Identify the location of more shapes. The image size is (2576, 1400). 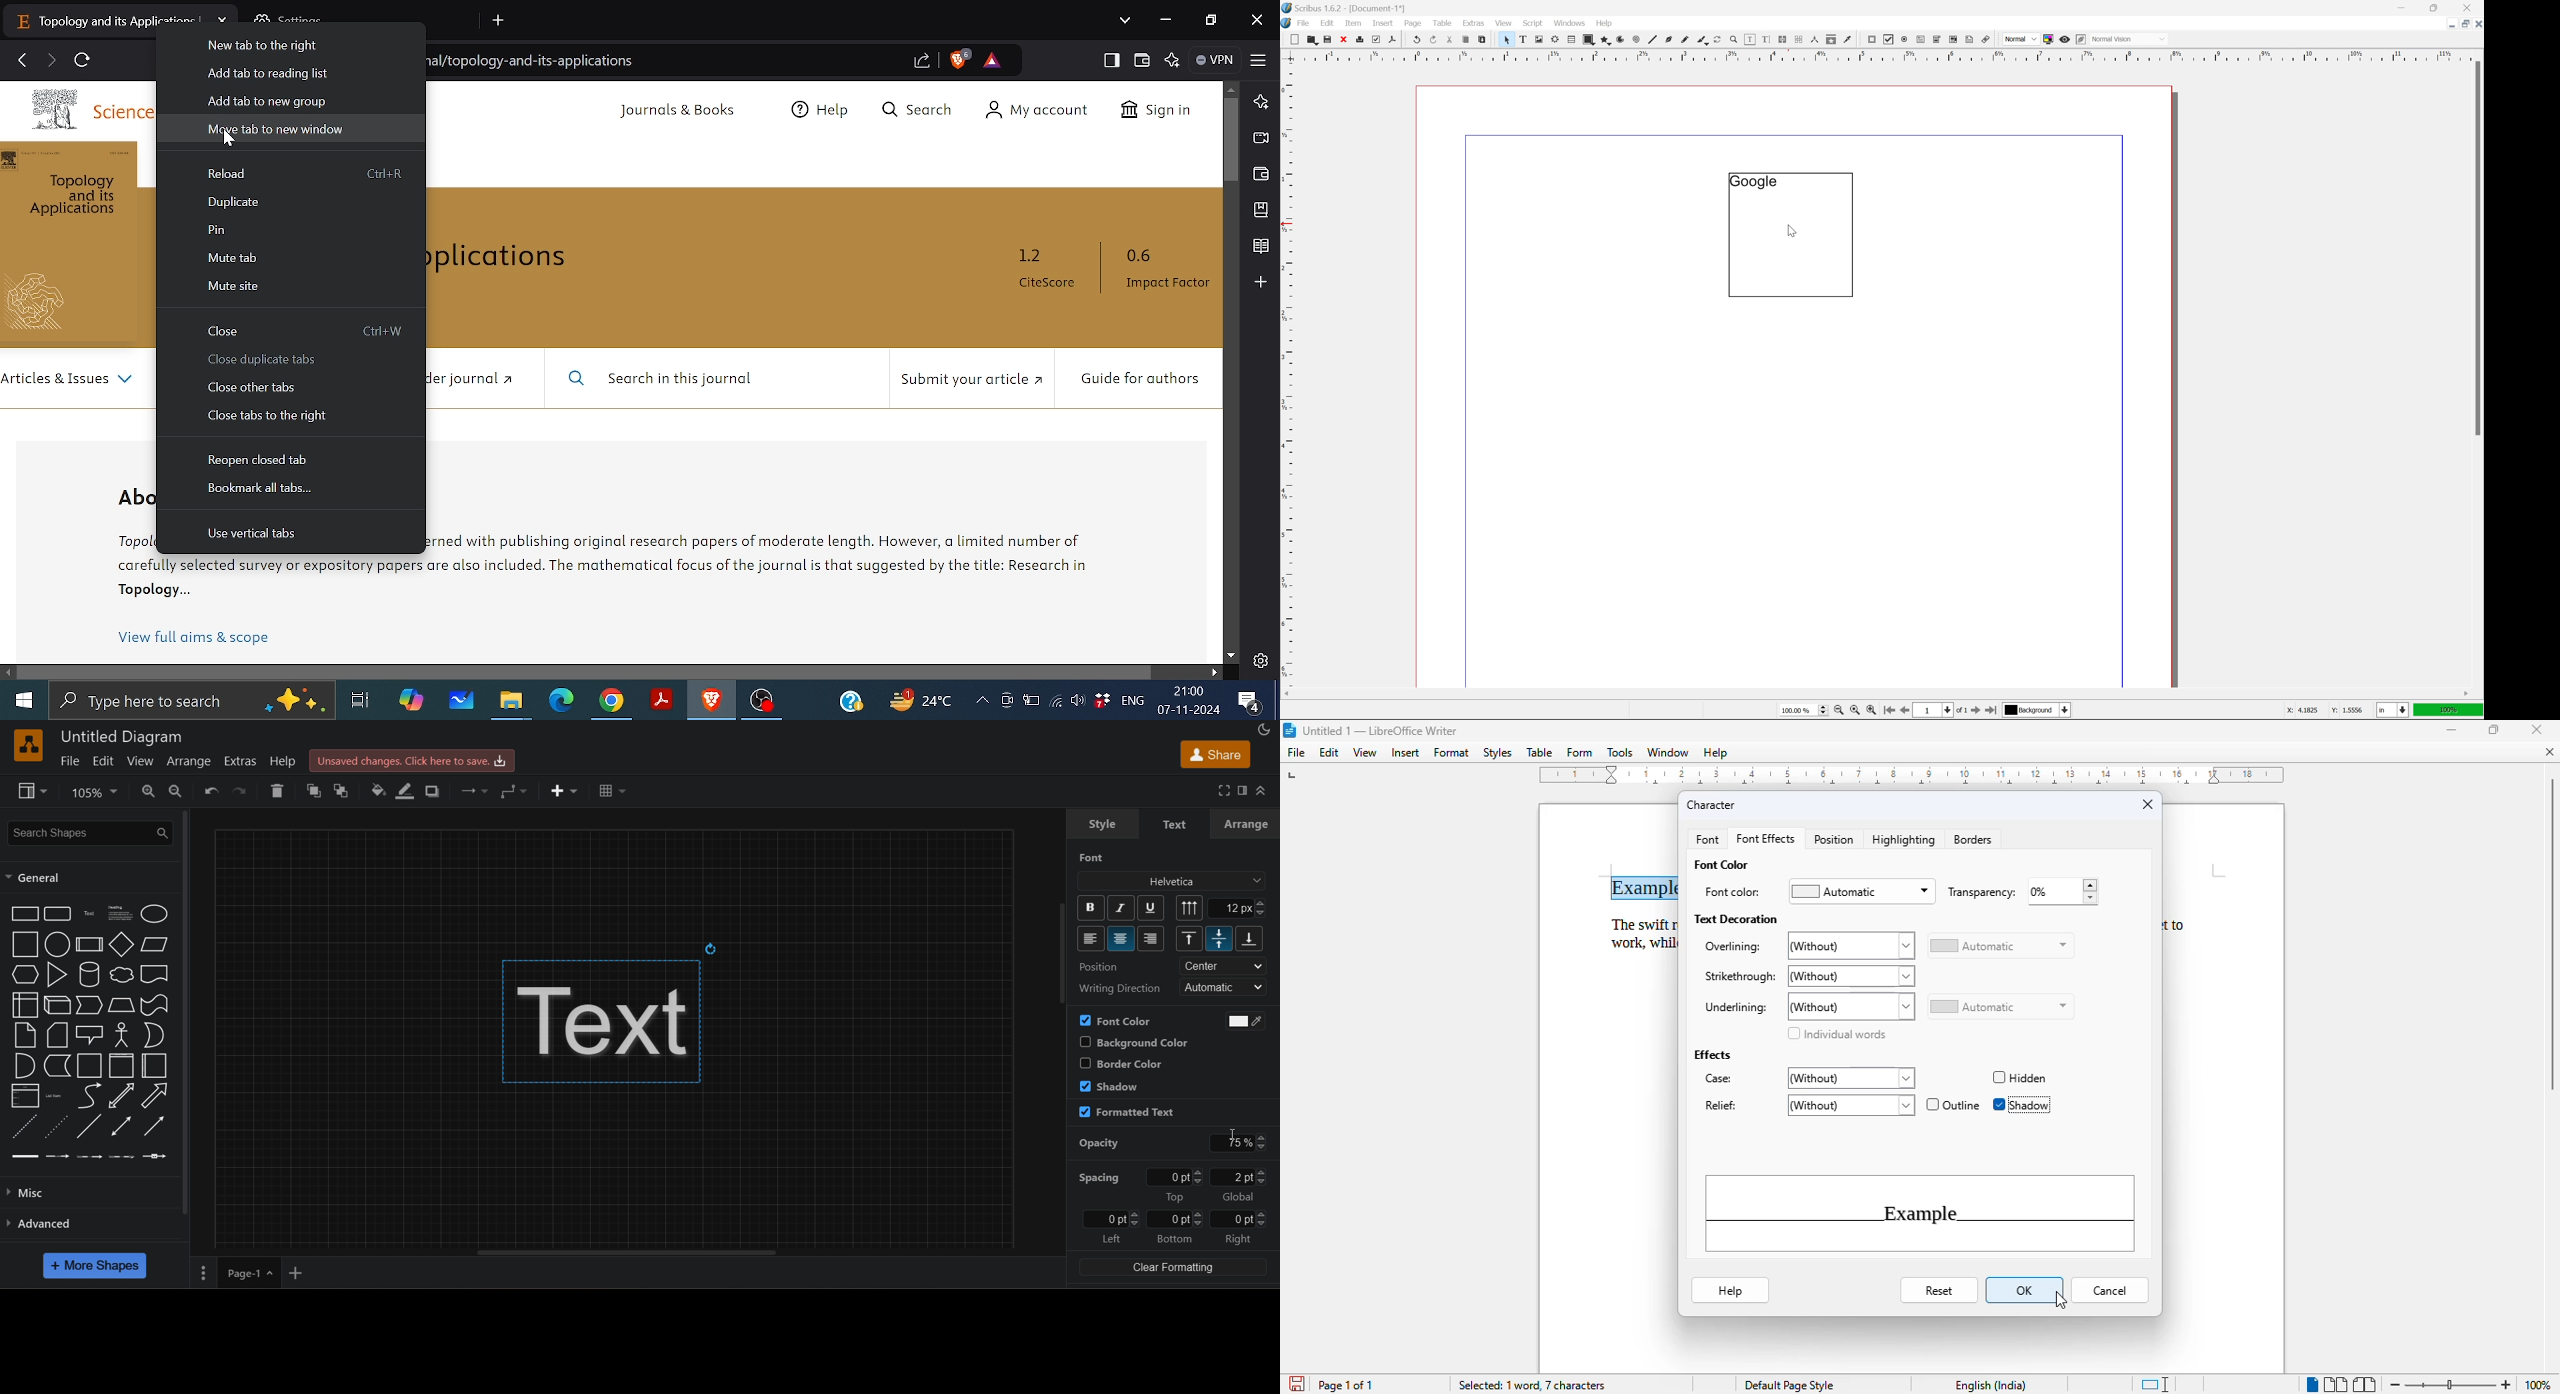
(95, 1266).